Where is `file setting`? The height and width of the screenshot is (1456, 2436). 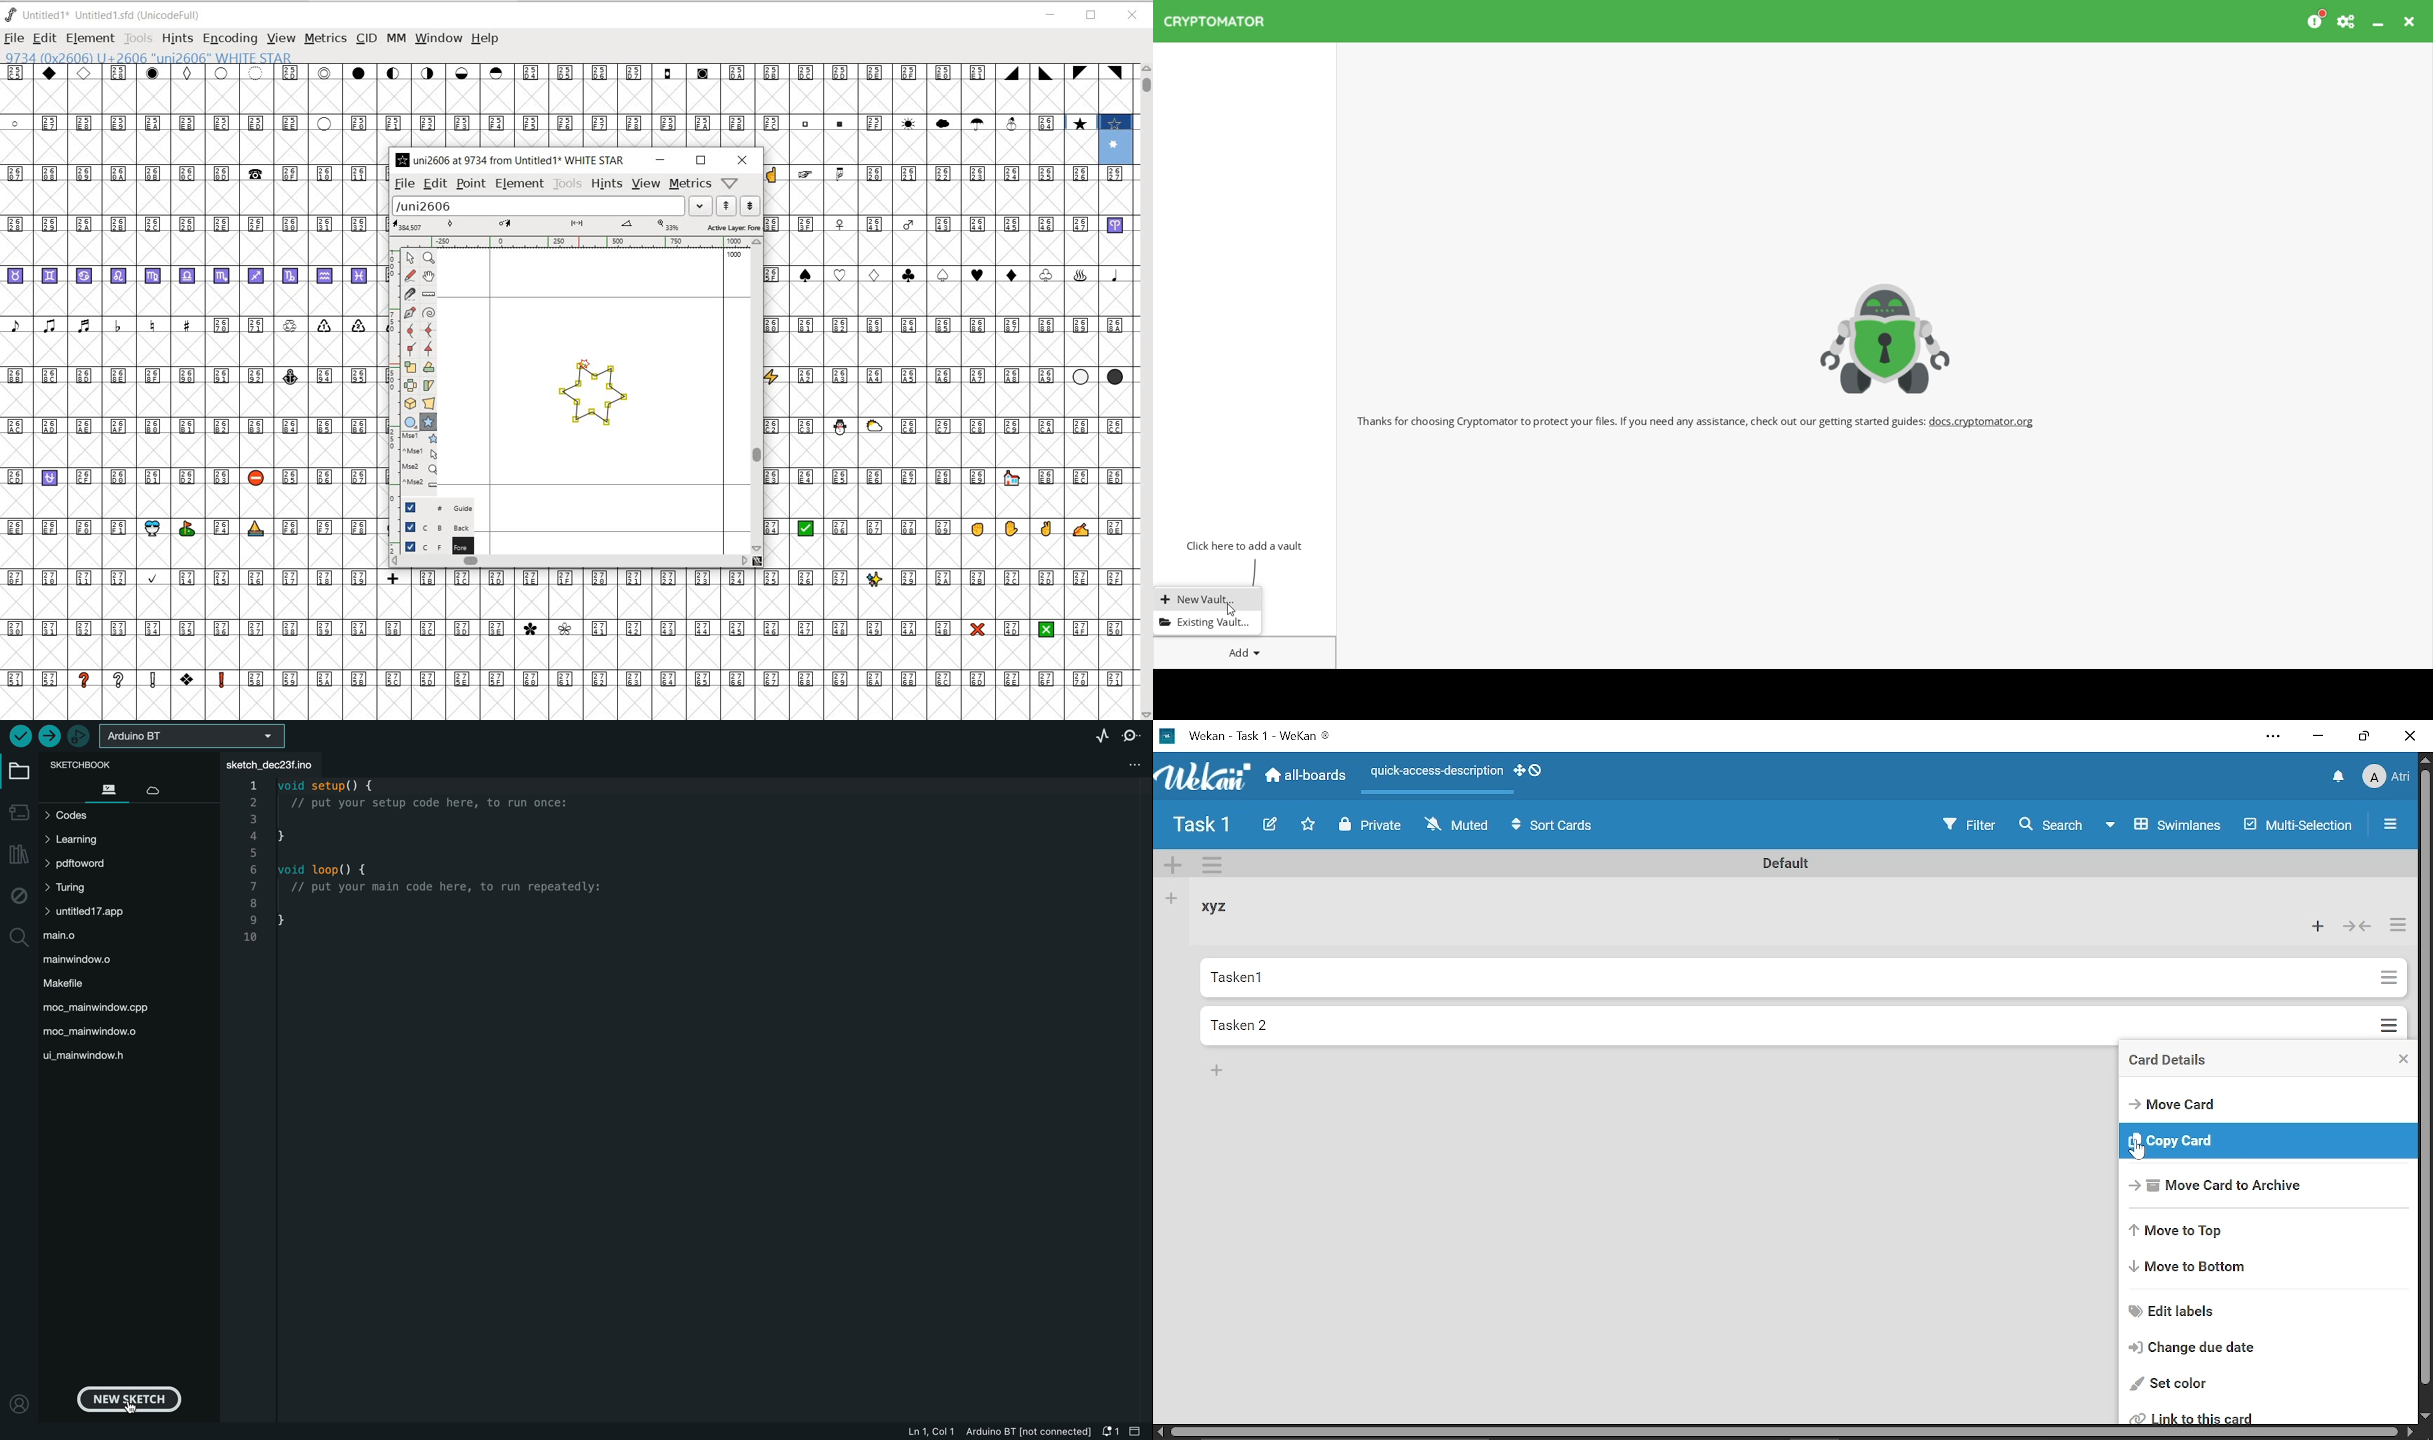
file setting is located at coordinates (1131, 763).